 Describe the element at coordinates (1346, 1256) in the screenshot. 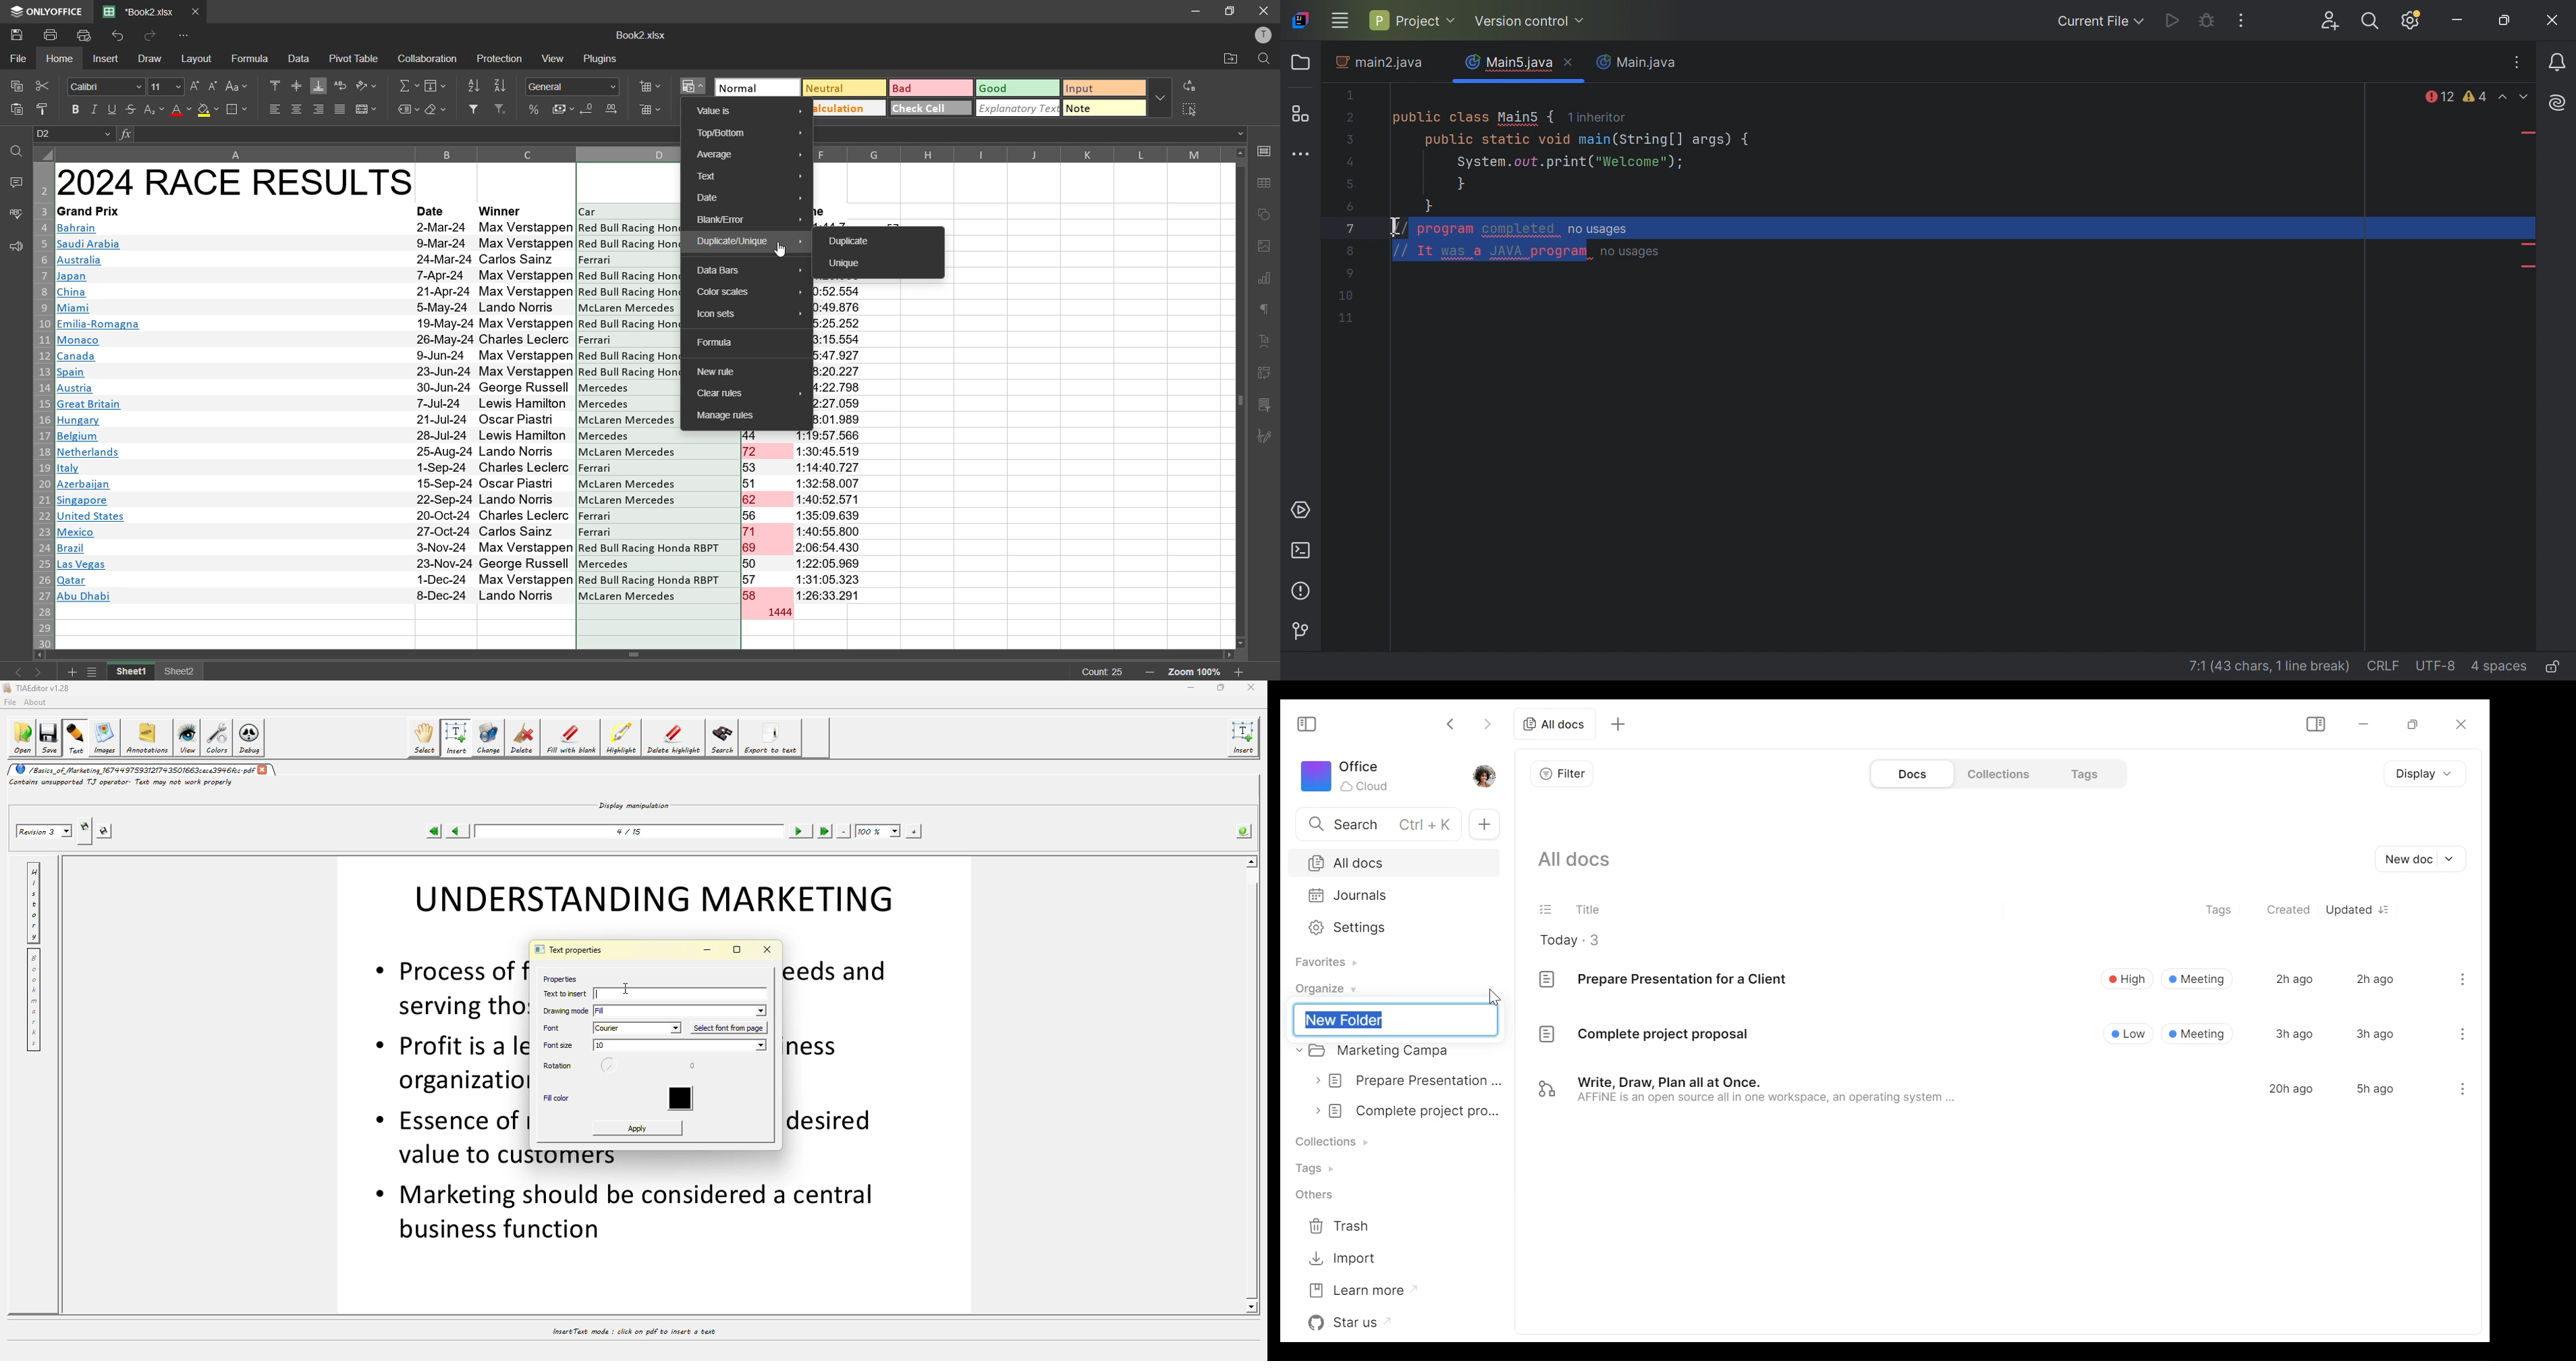

I see `Import` at that location.